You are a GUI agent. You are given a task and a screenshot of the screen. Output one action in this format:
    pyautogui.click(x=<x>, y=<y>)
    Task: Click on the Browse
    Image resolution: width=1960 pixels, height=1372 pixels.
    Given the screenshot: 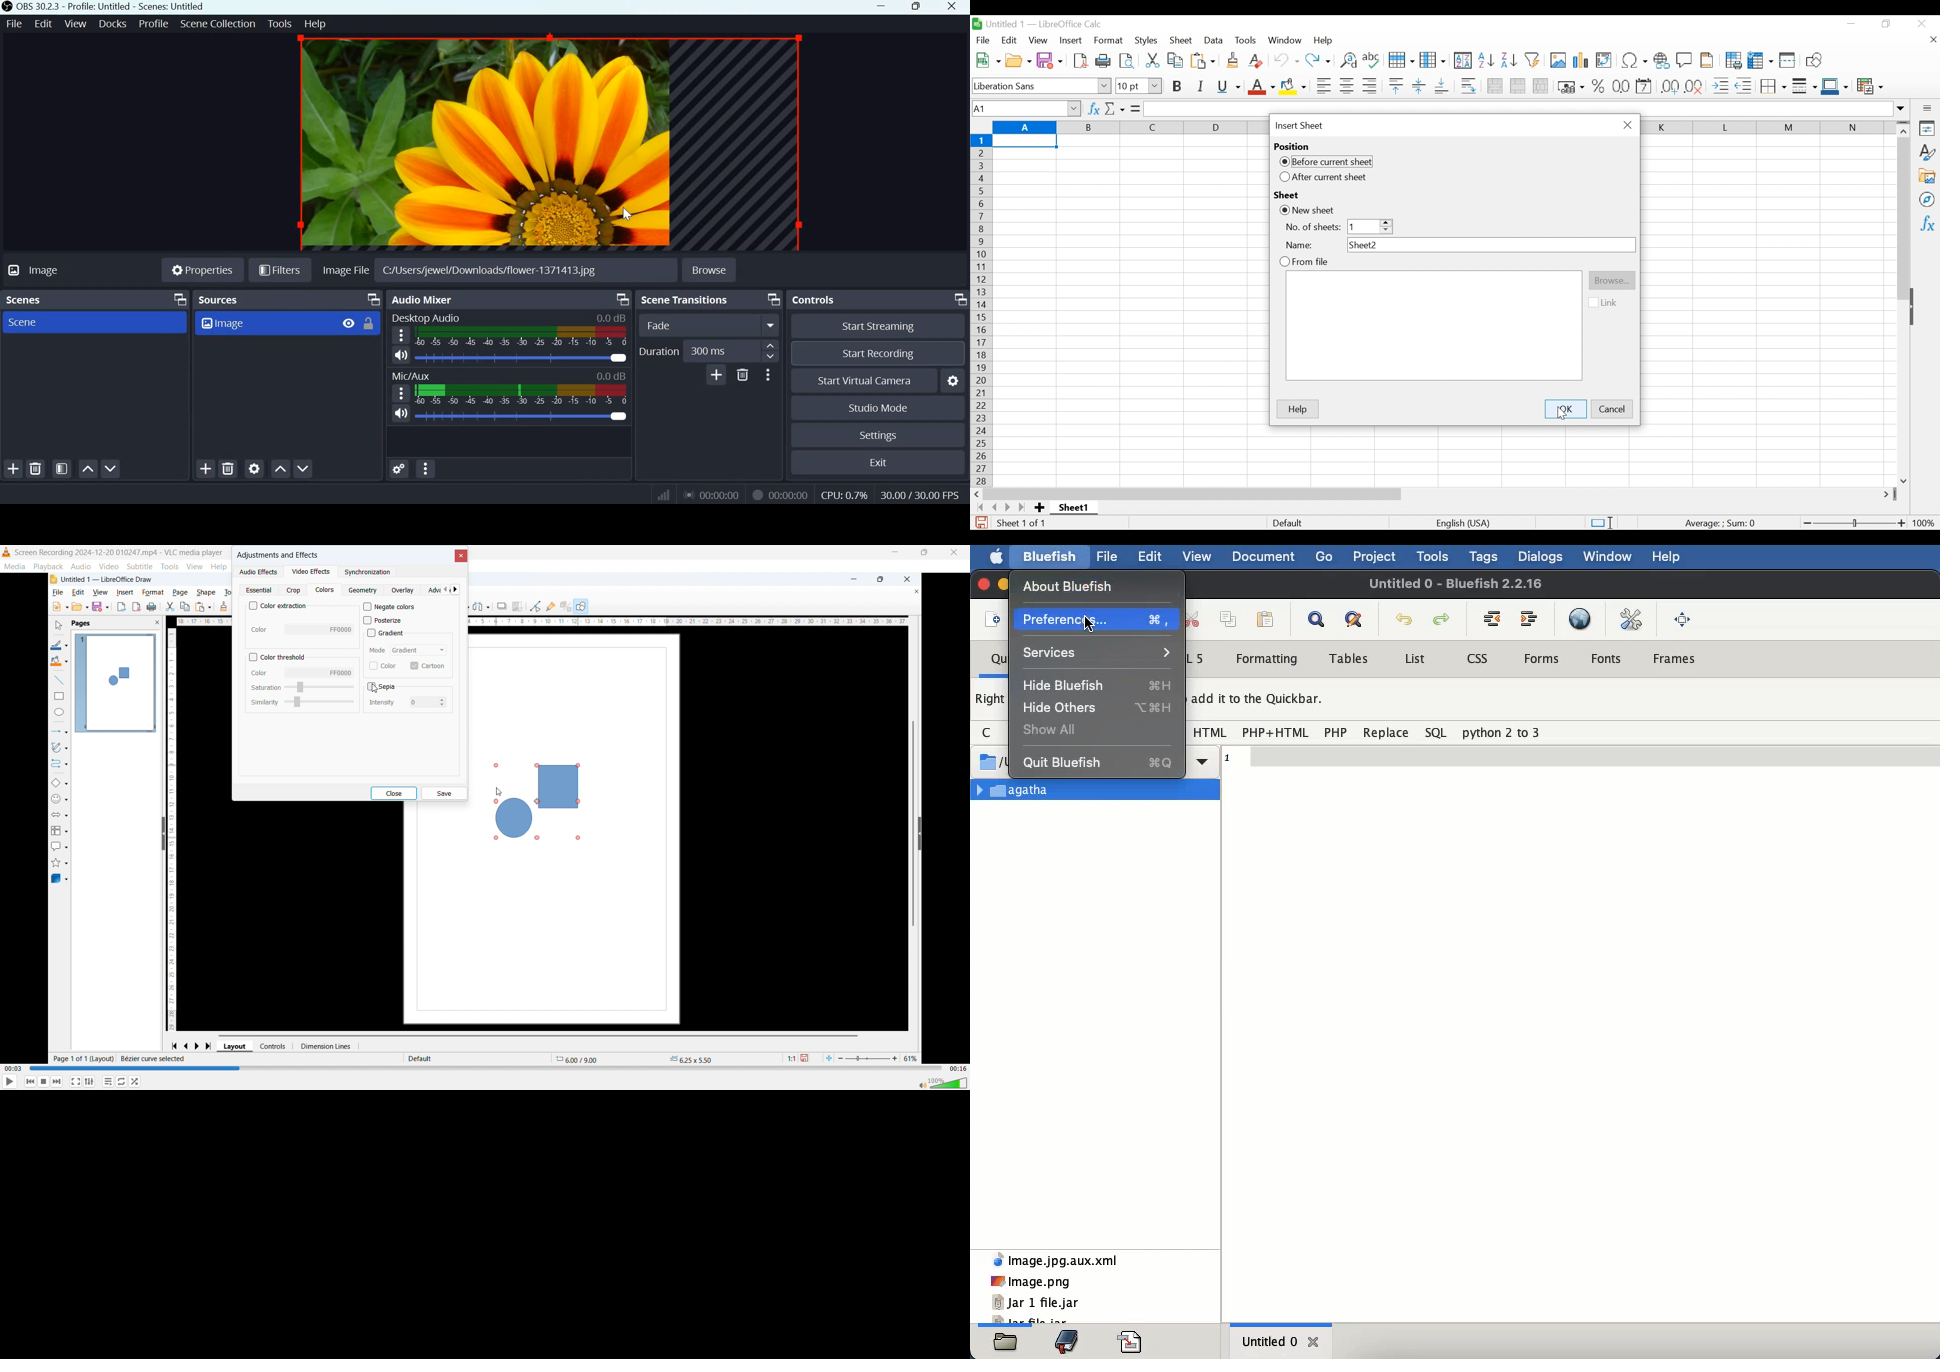 What is the action you would take?
    pyautogui.click(x=1612, y=280)
    